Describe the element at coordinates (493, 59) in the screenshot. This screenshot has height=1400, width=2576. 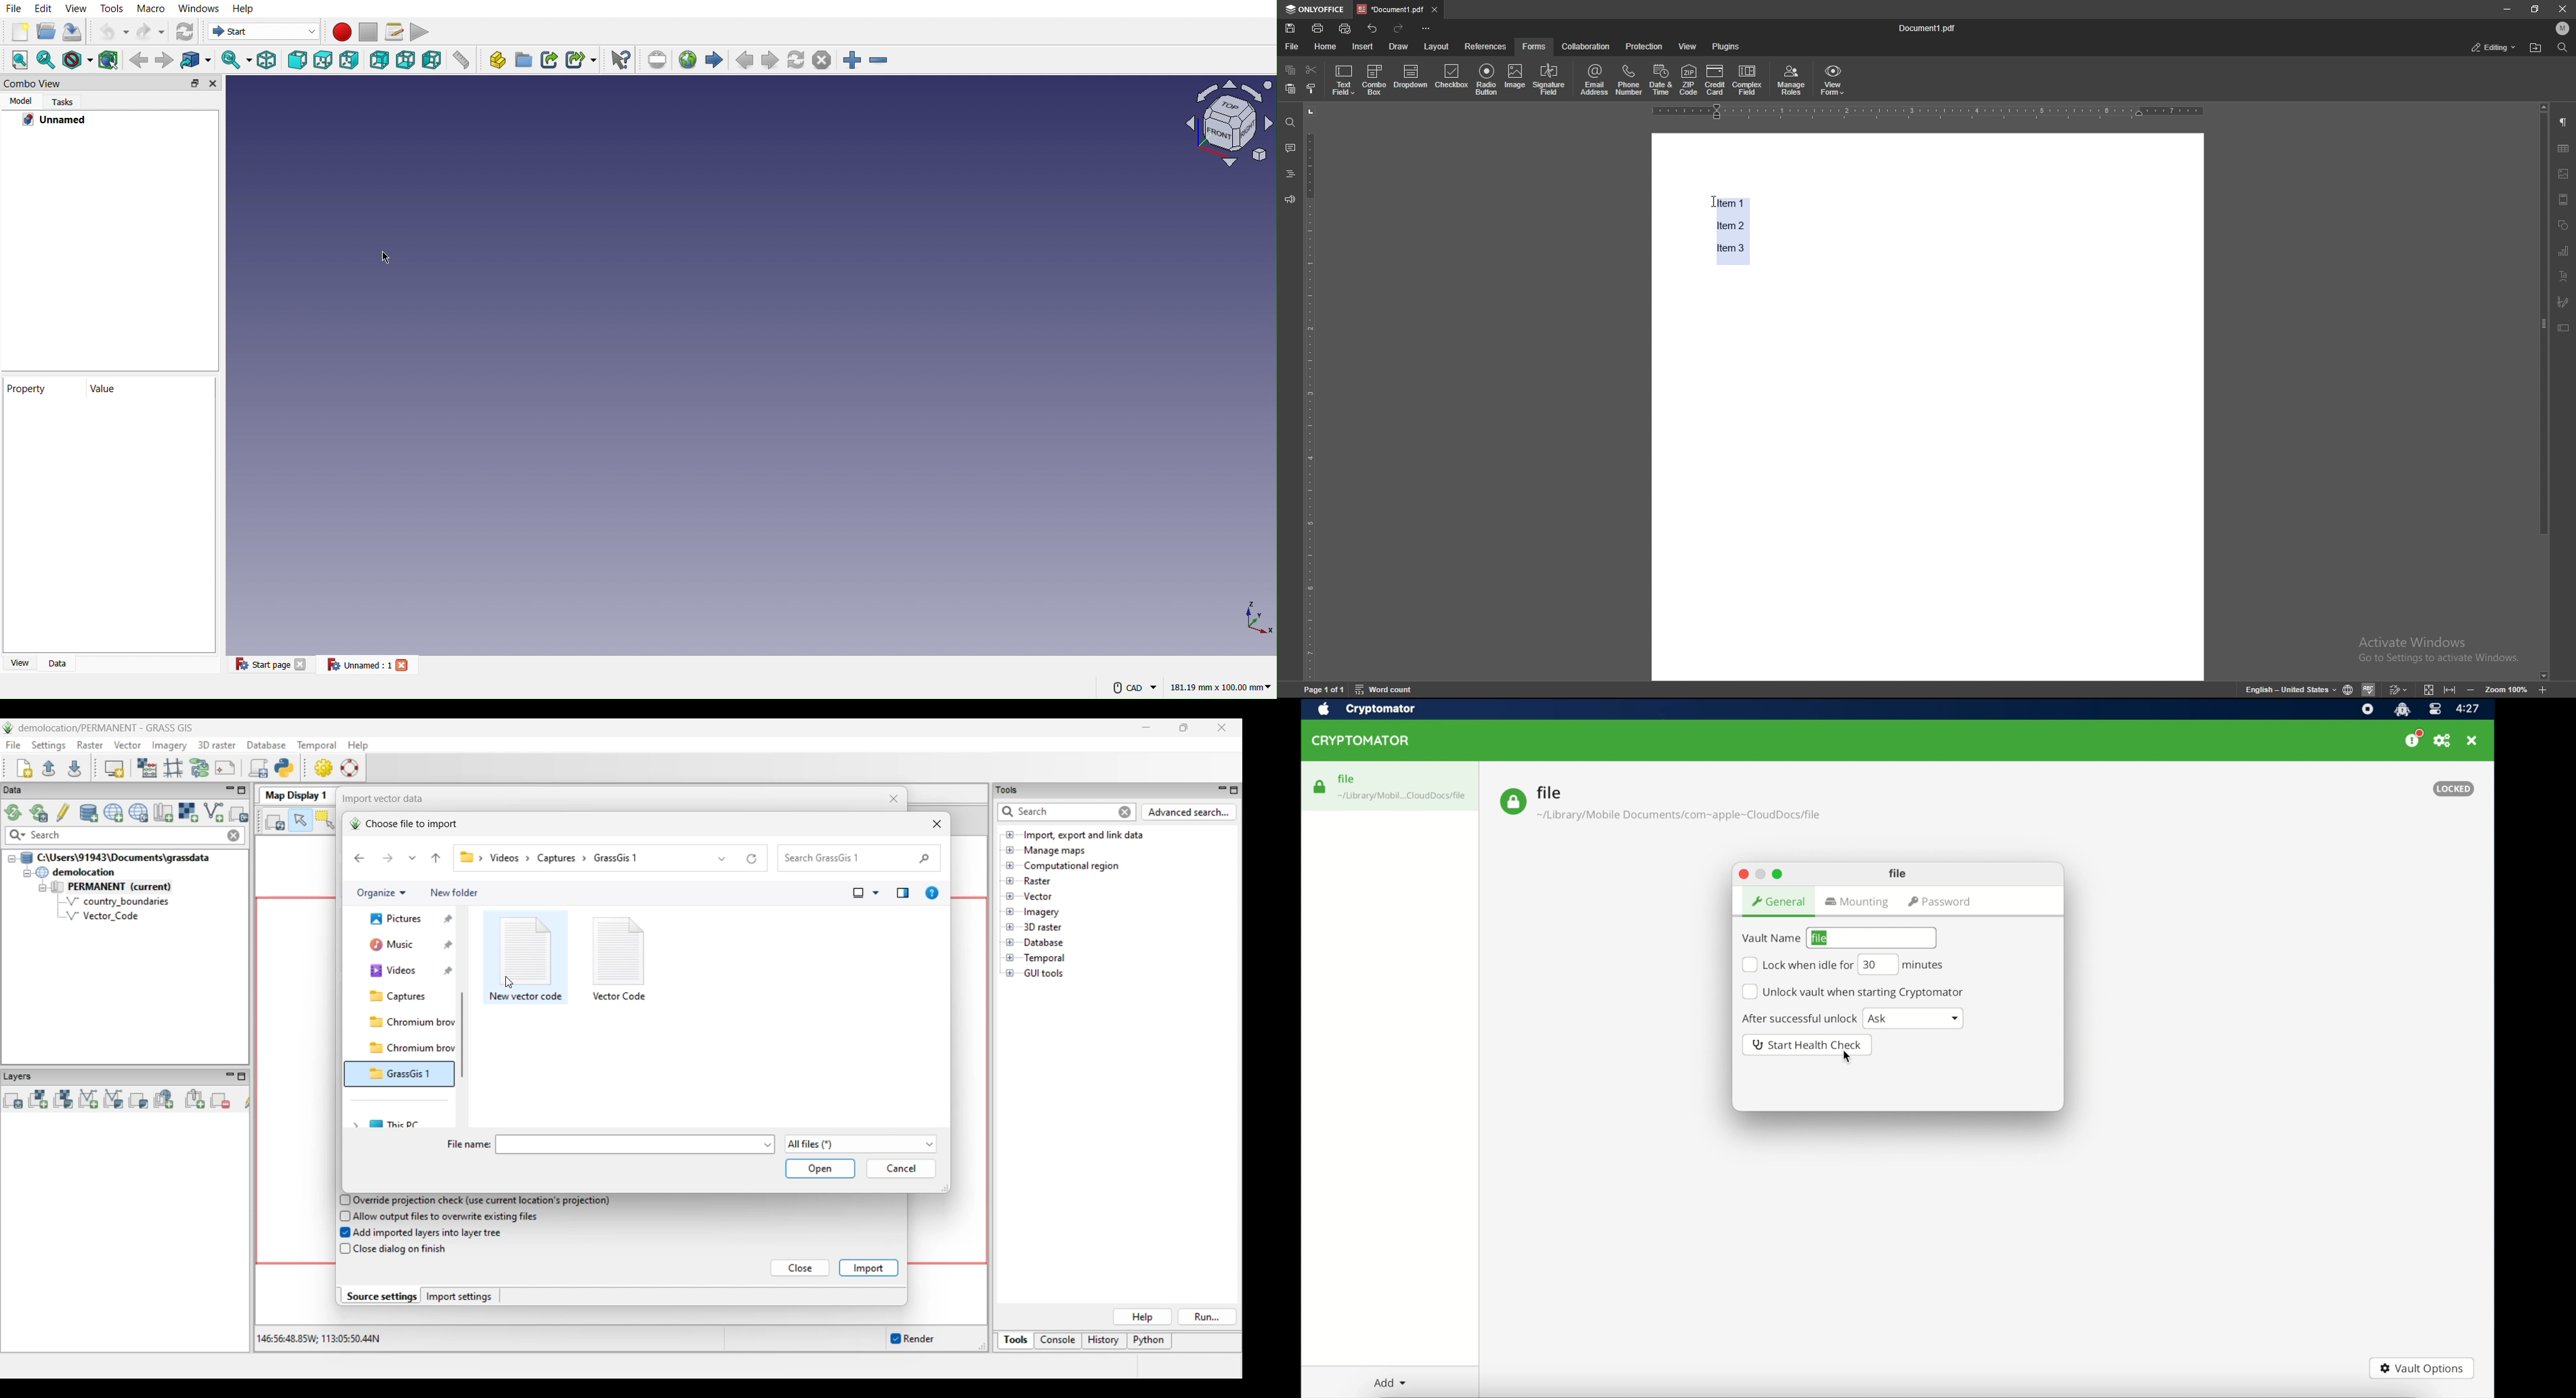
I see `Create a new part` at that location.